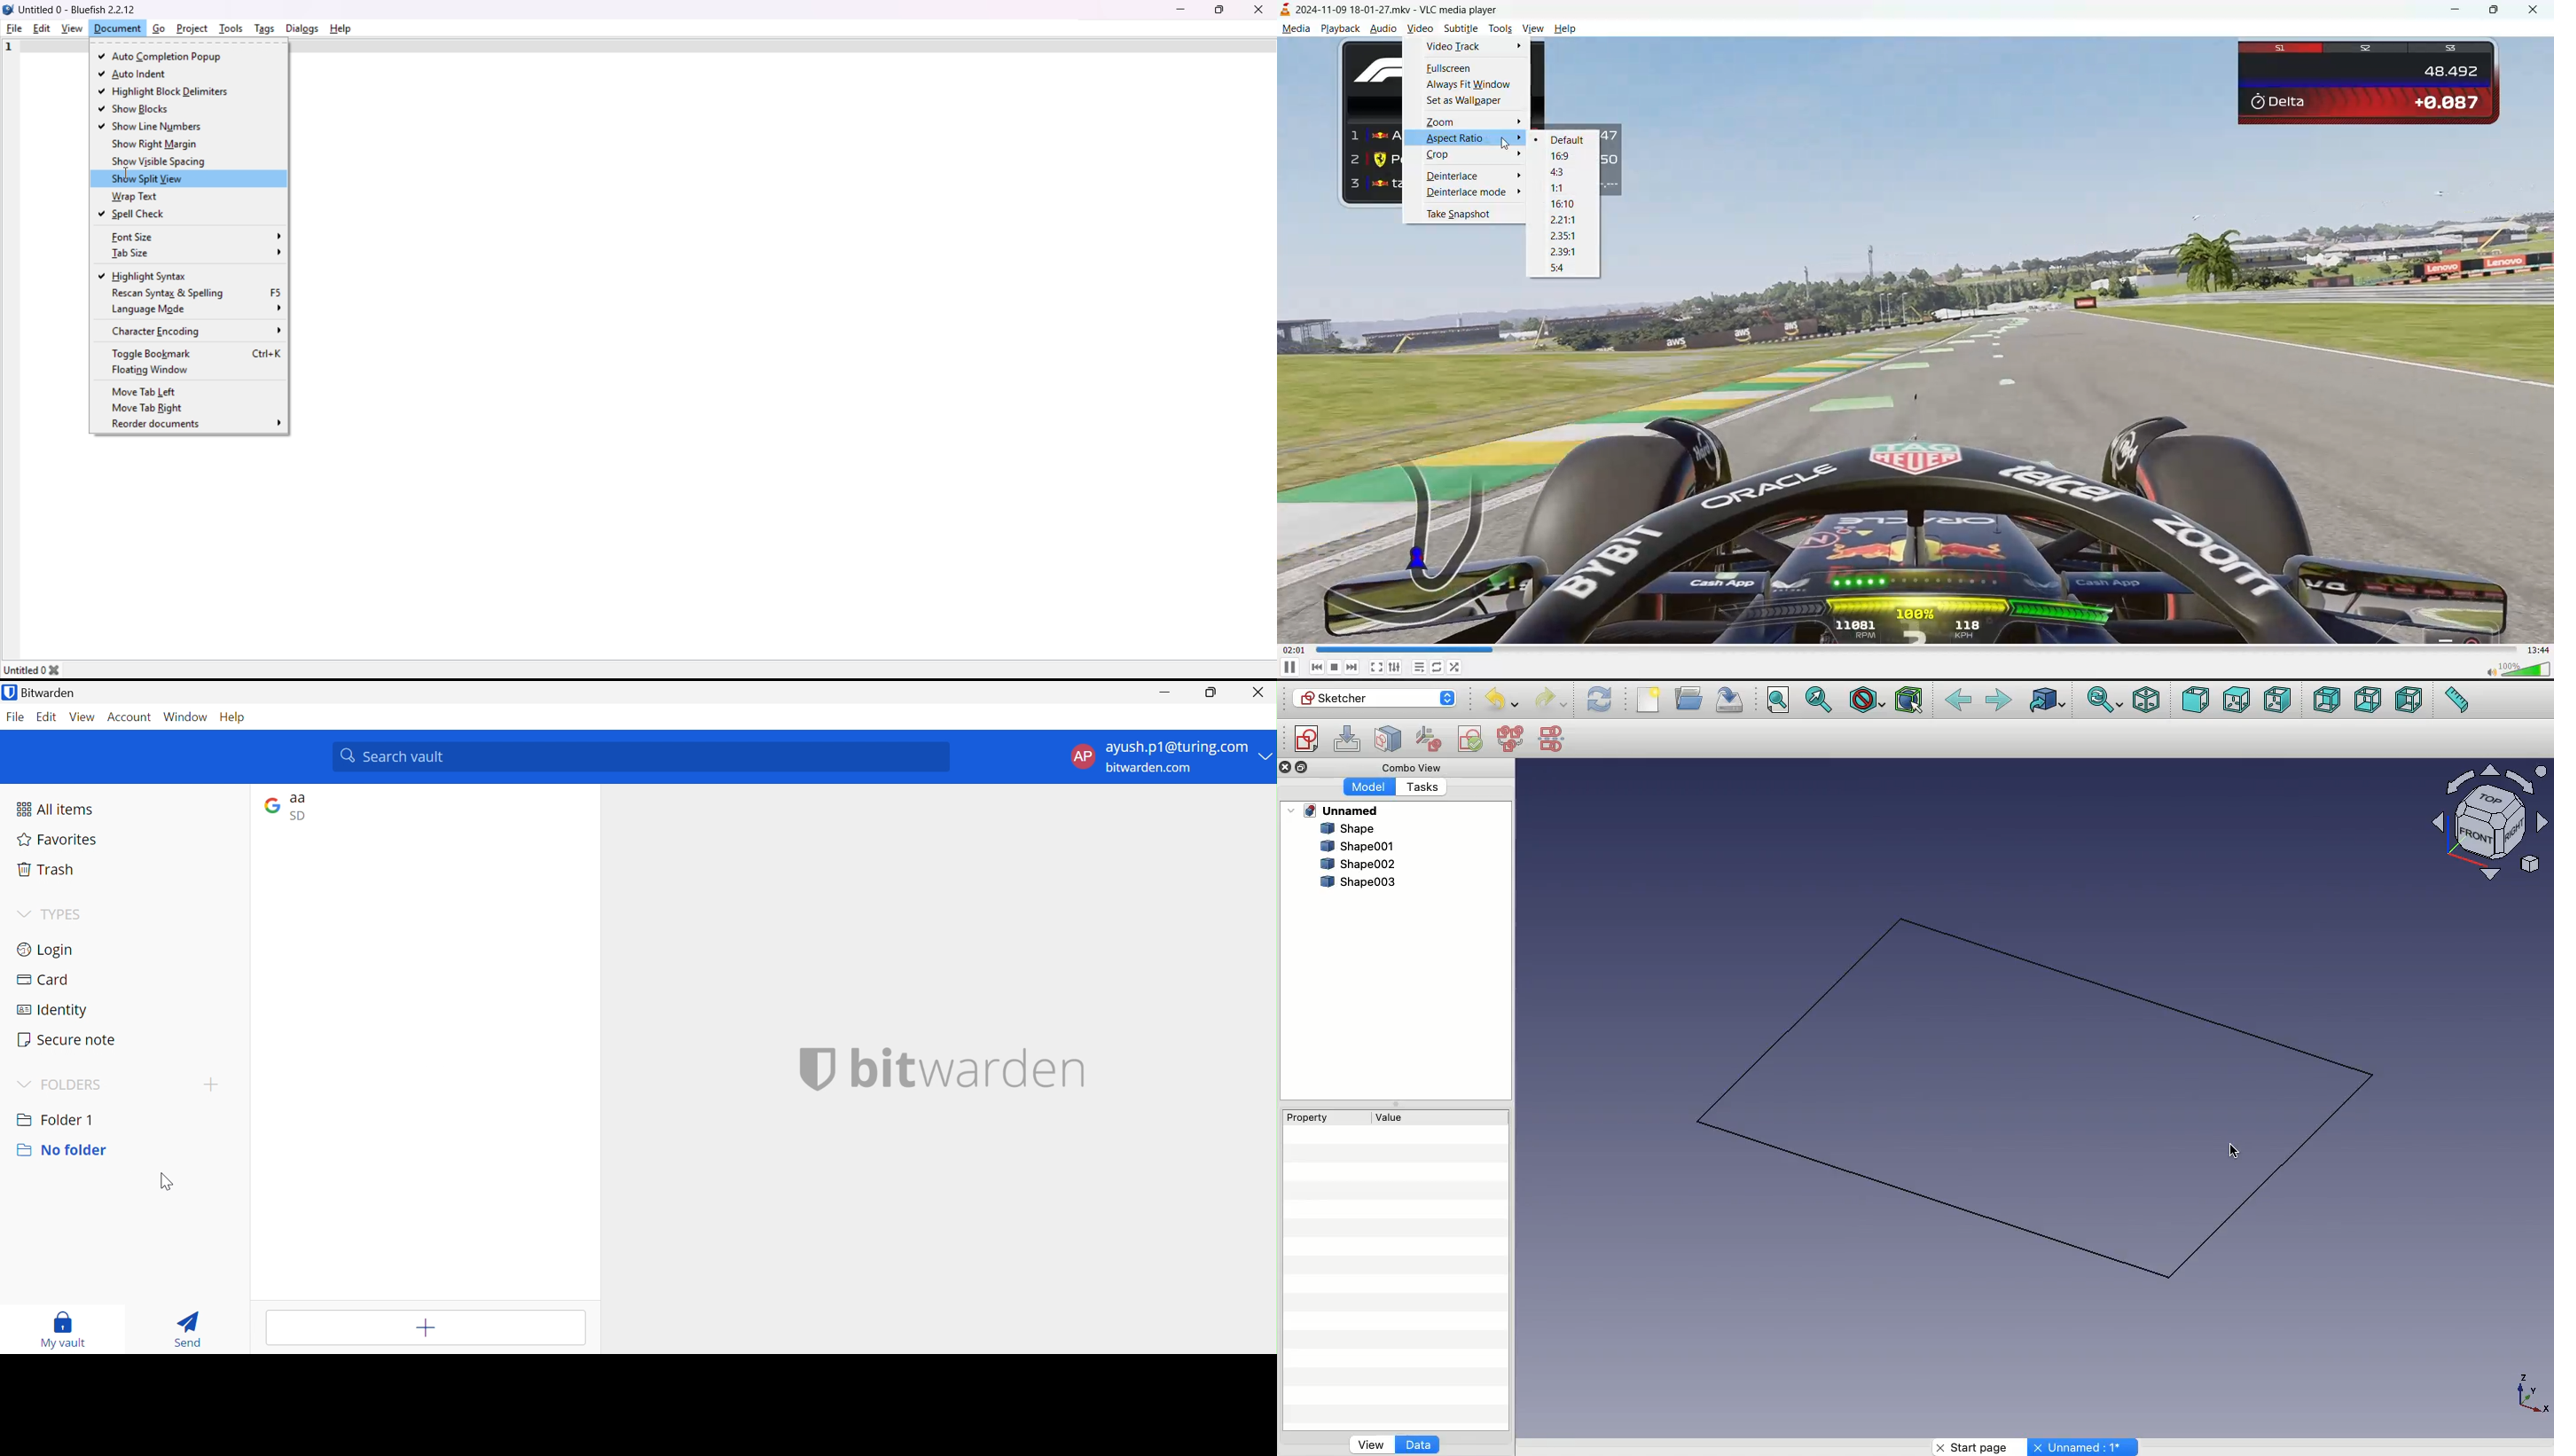 The image size is (2576, 1456). I want to click on New, so click(1649, 699).